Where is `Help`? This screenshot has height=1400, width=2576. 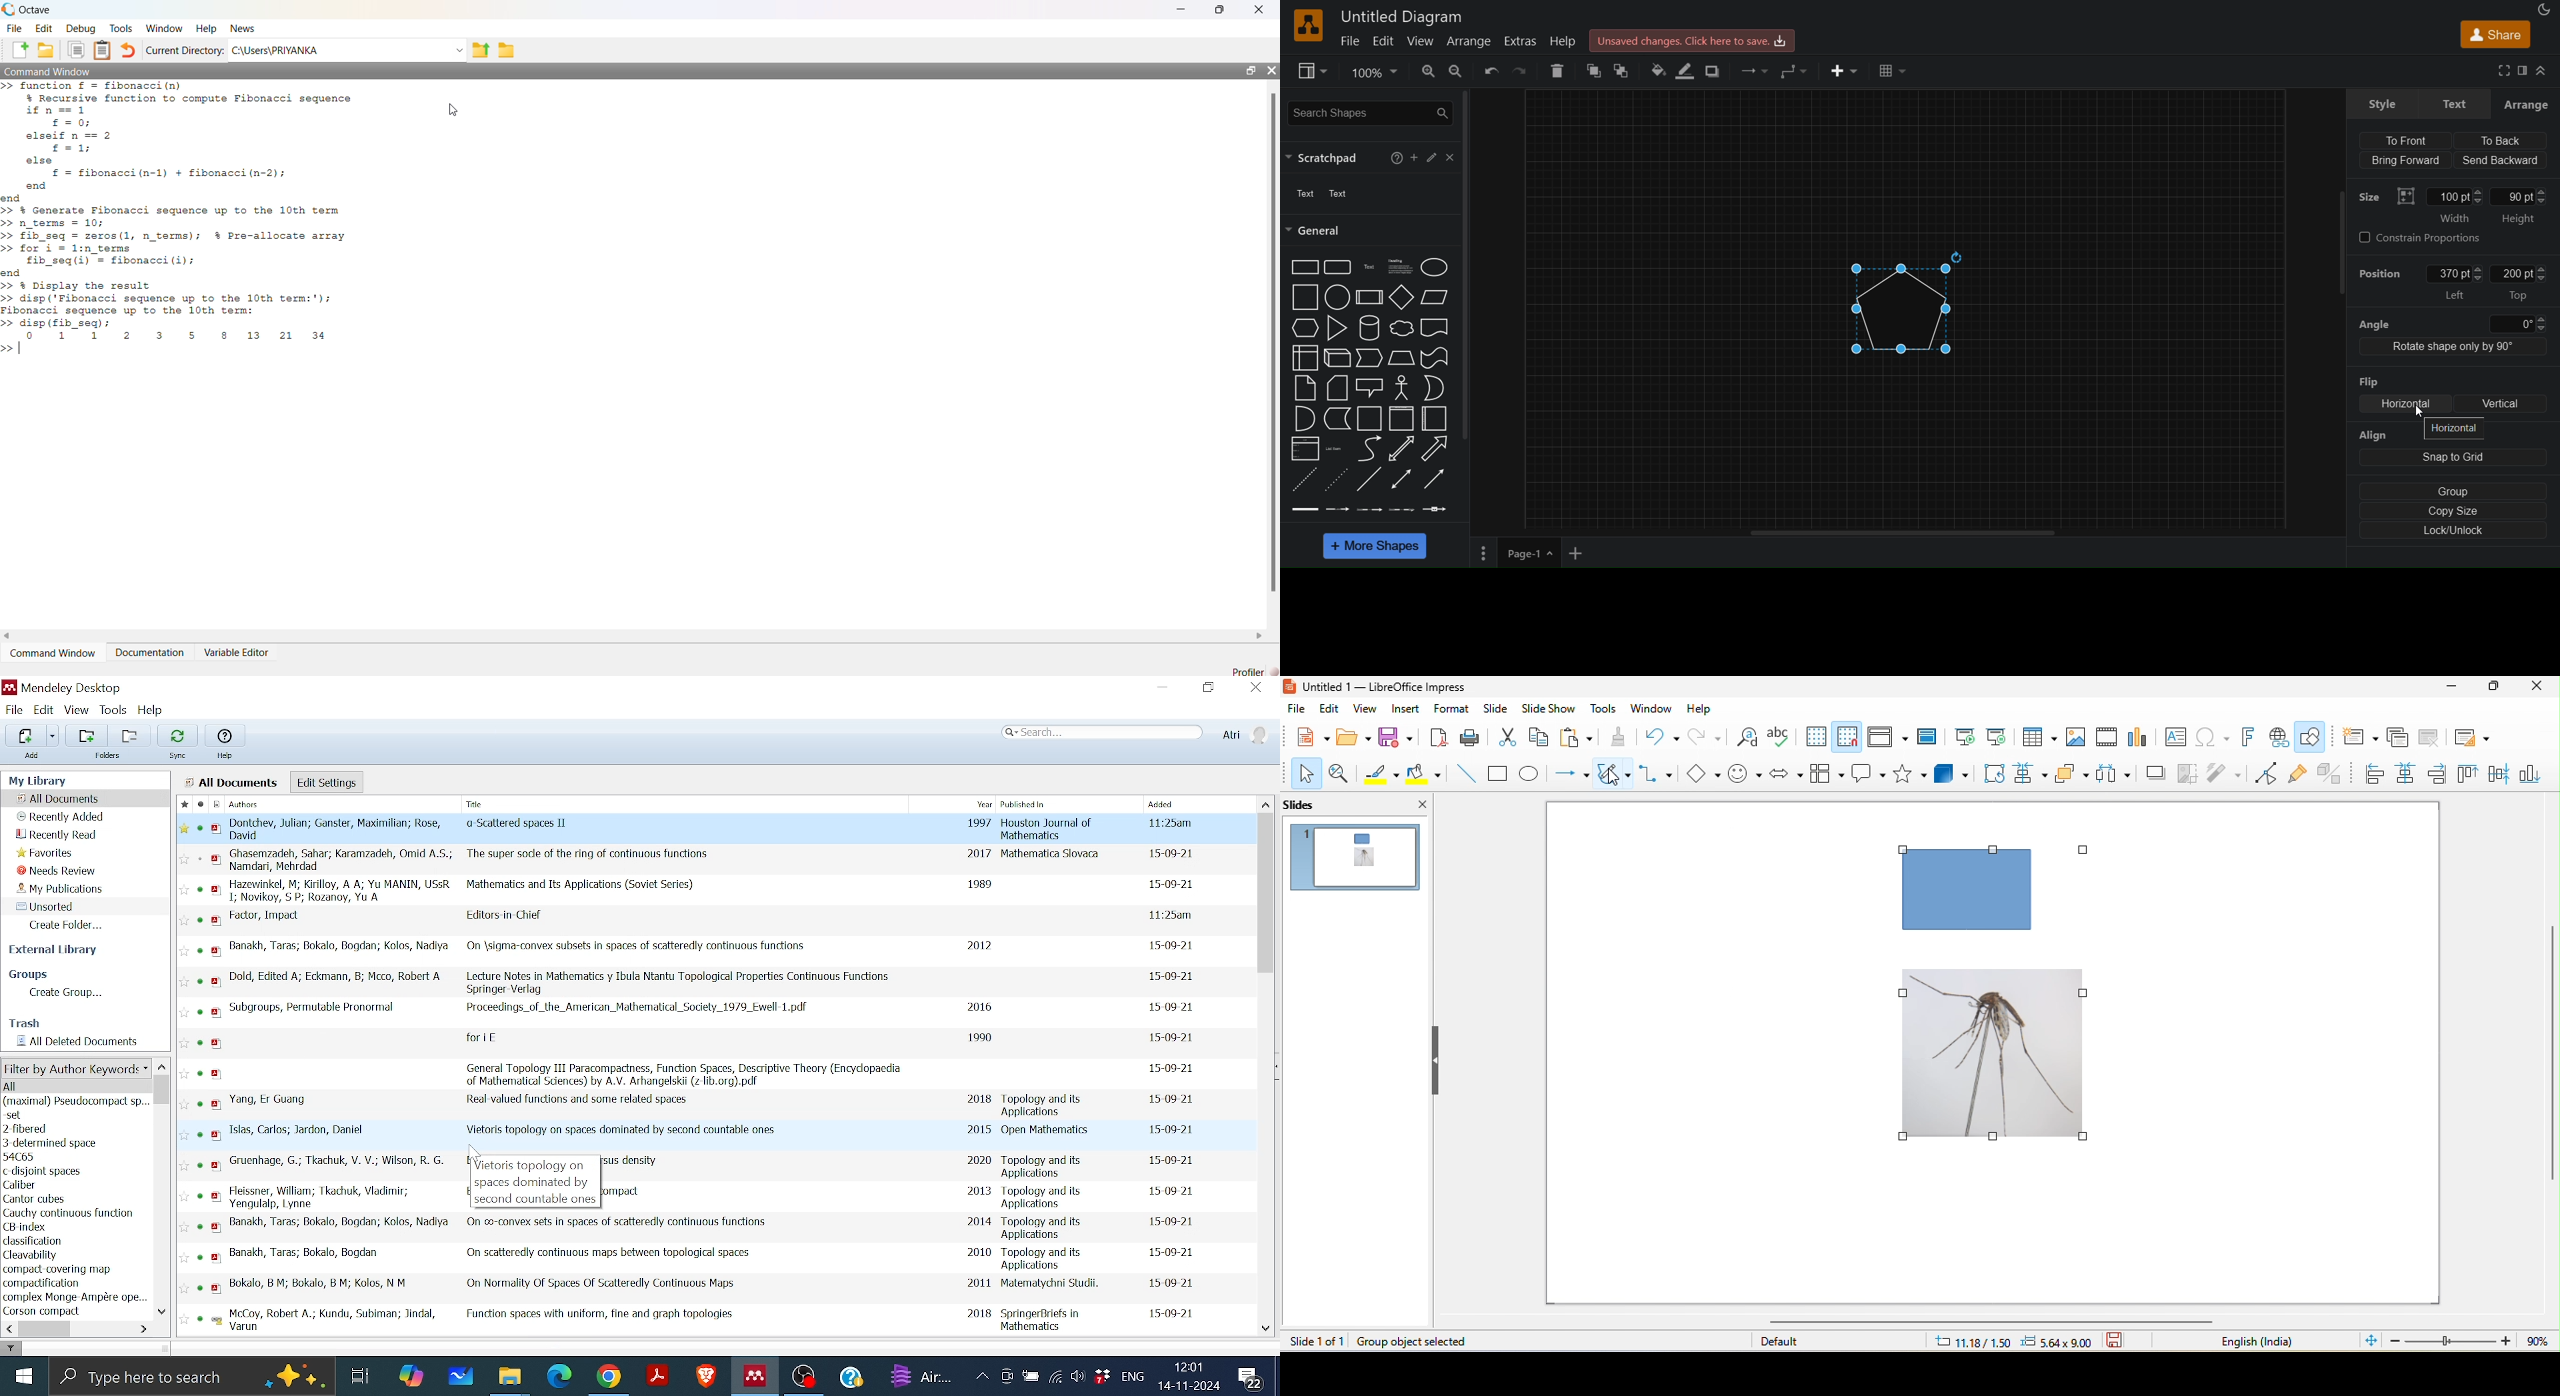 Help is located at coordinates (227, 756).